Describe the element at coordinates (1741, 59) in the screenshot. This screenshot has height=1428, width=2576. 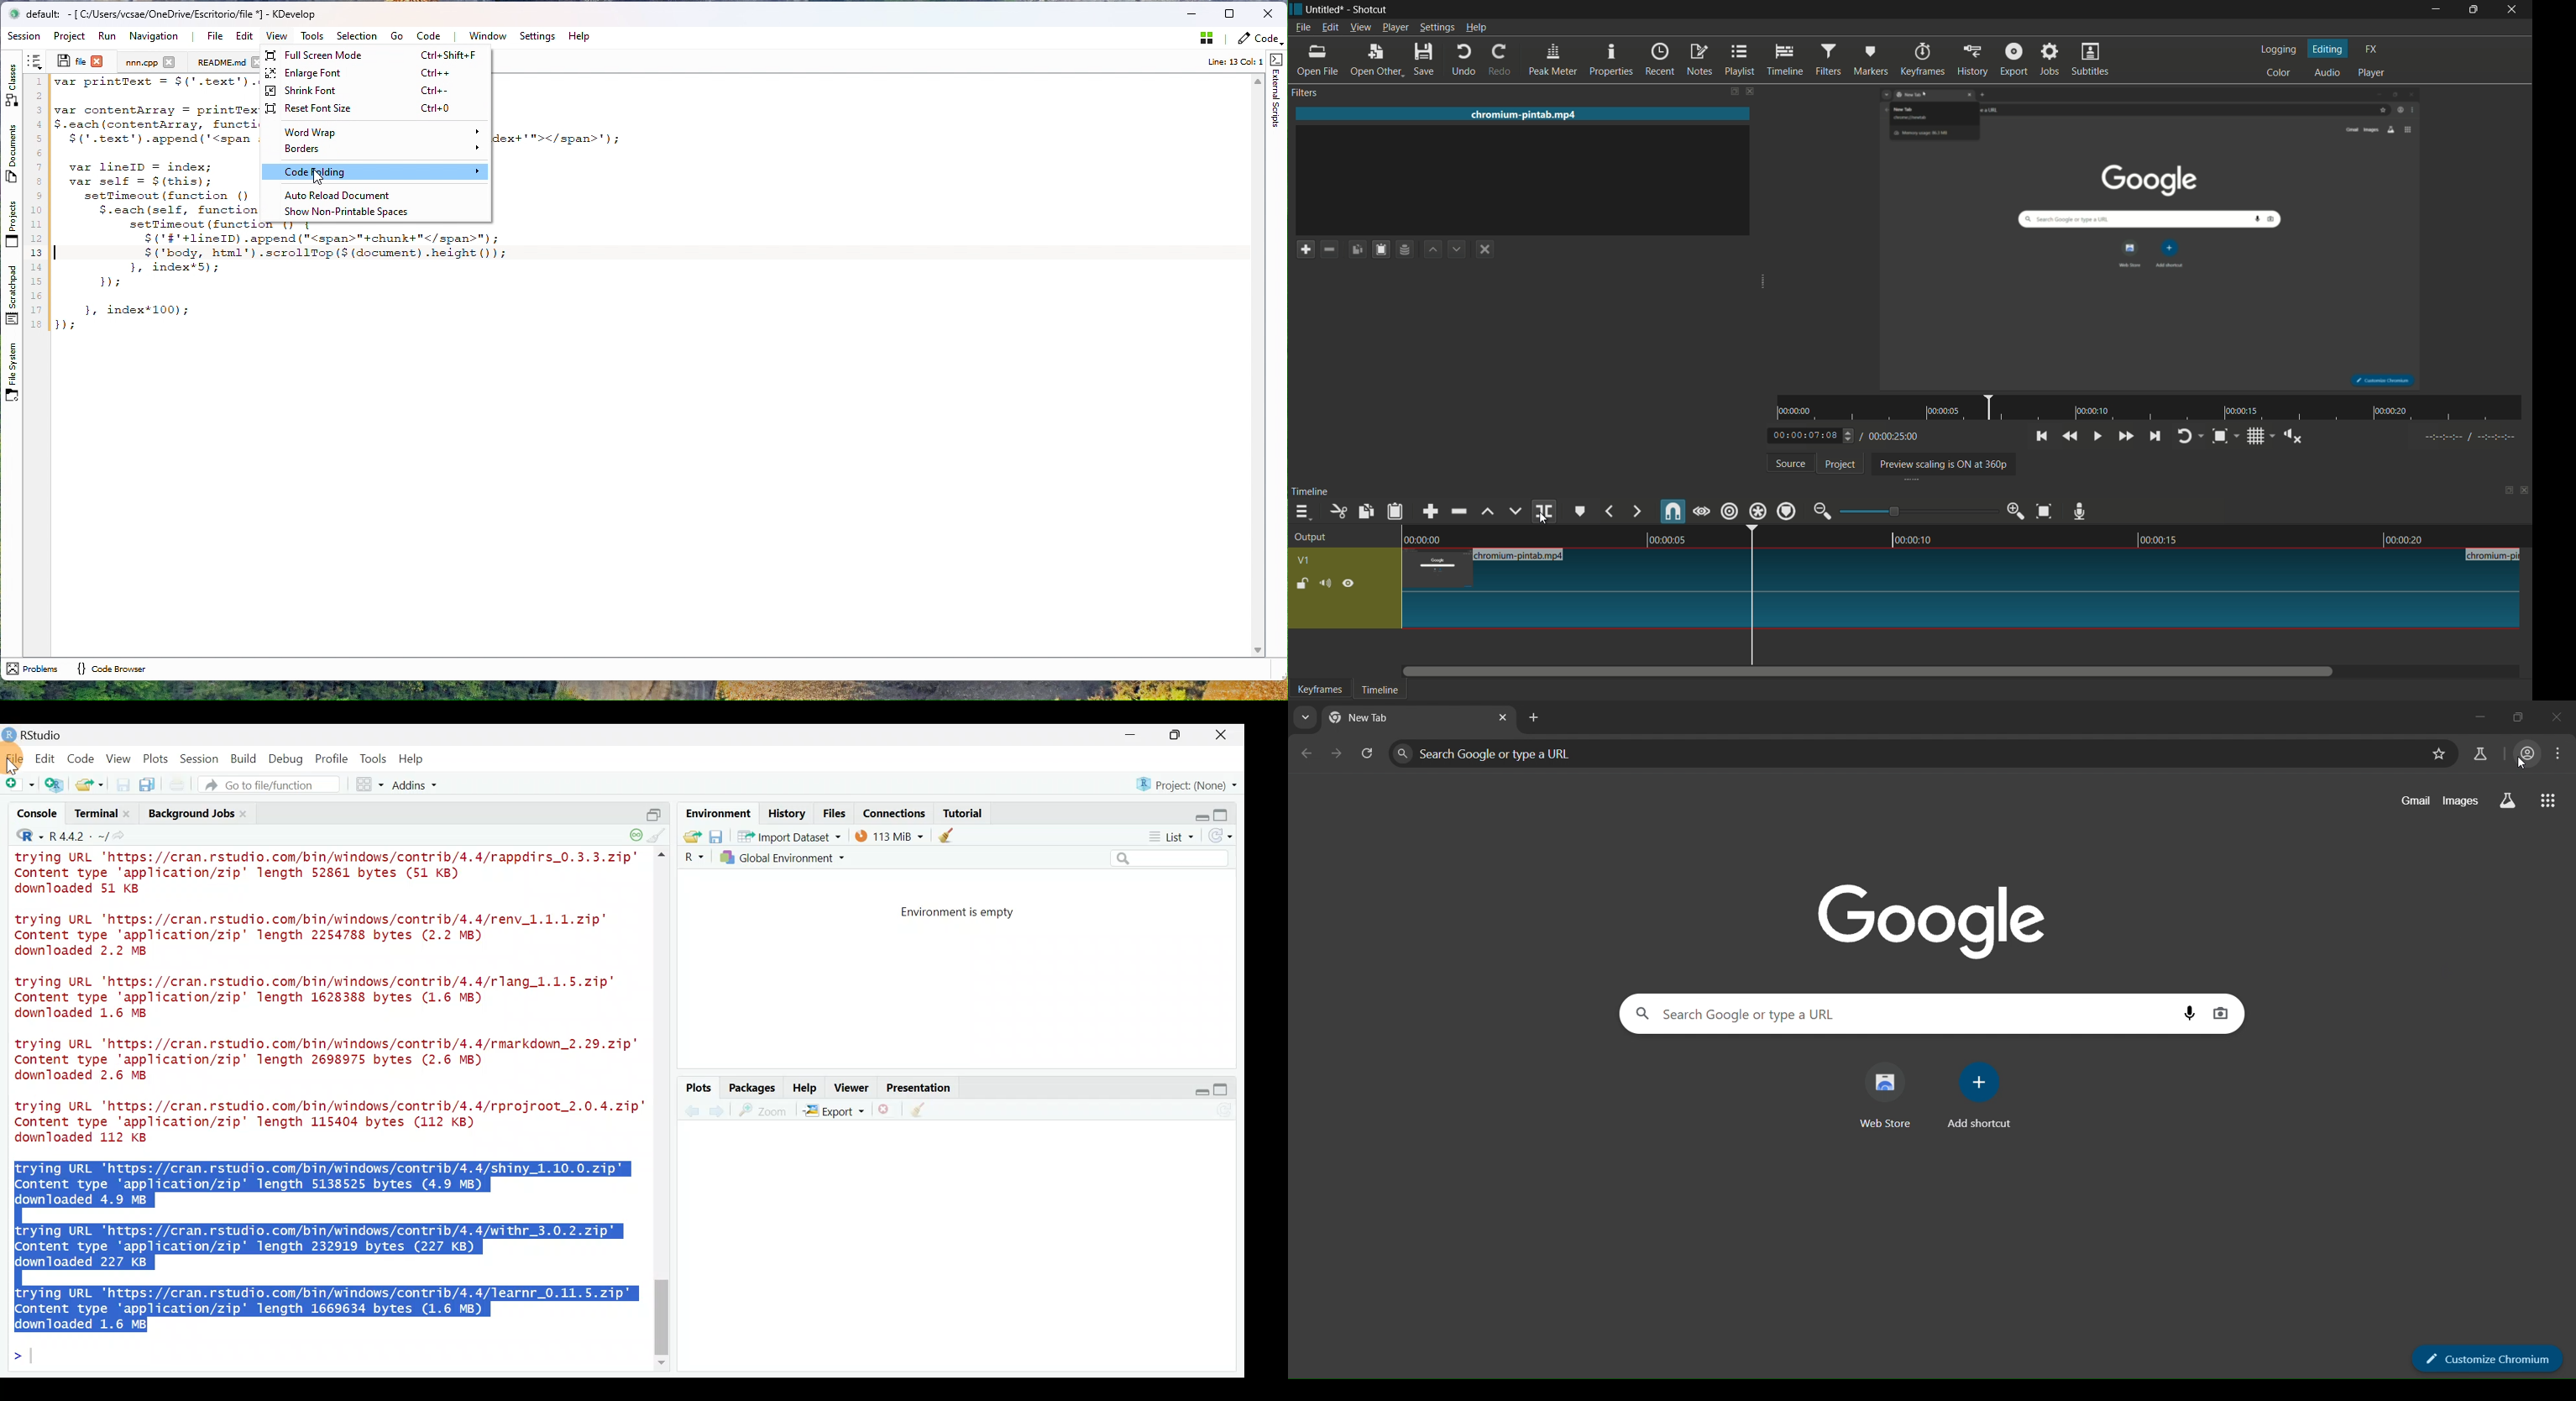
I see `playlist` at that location.